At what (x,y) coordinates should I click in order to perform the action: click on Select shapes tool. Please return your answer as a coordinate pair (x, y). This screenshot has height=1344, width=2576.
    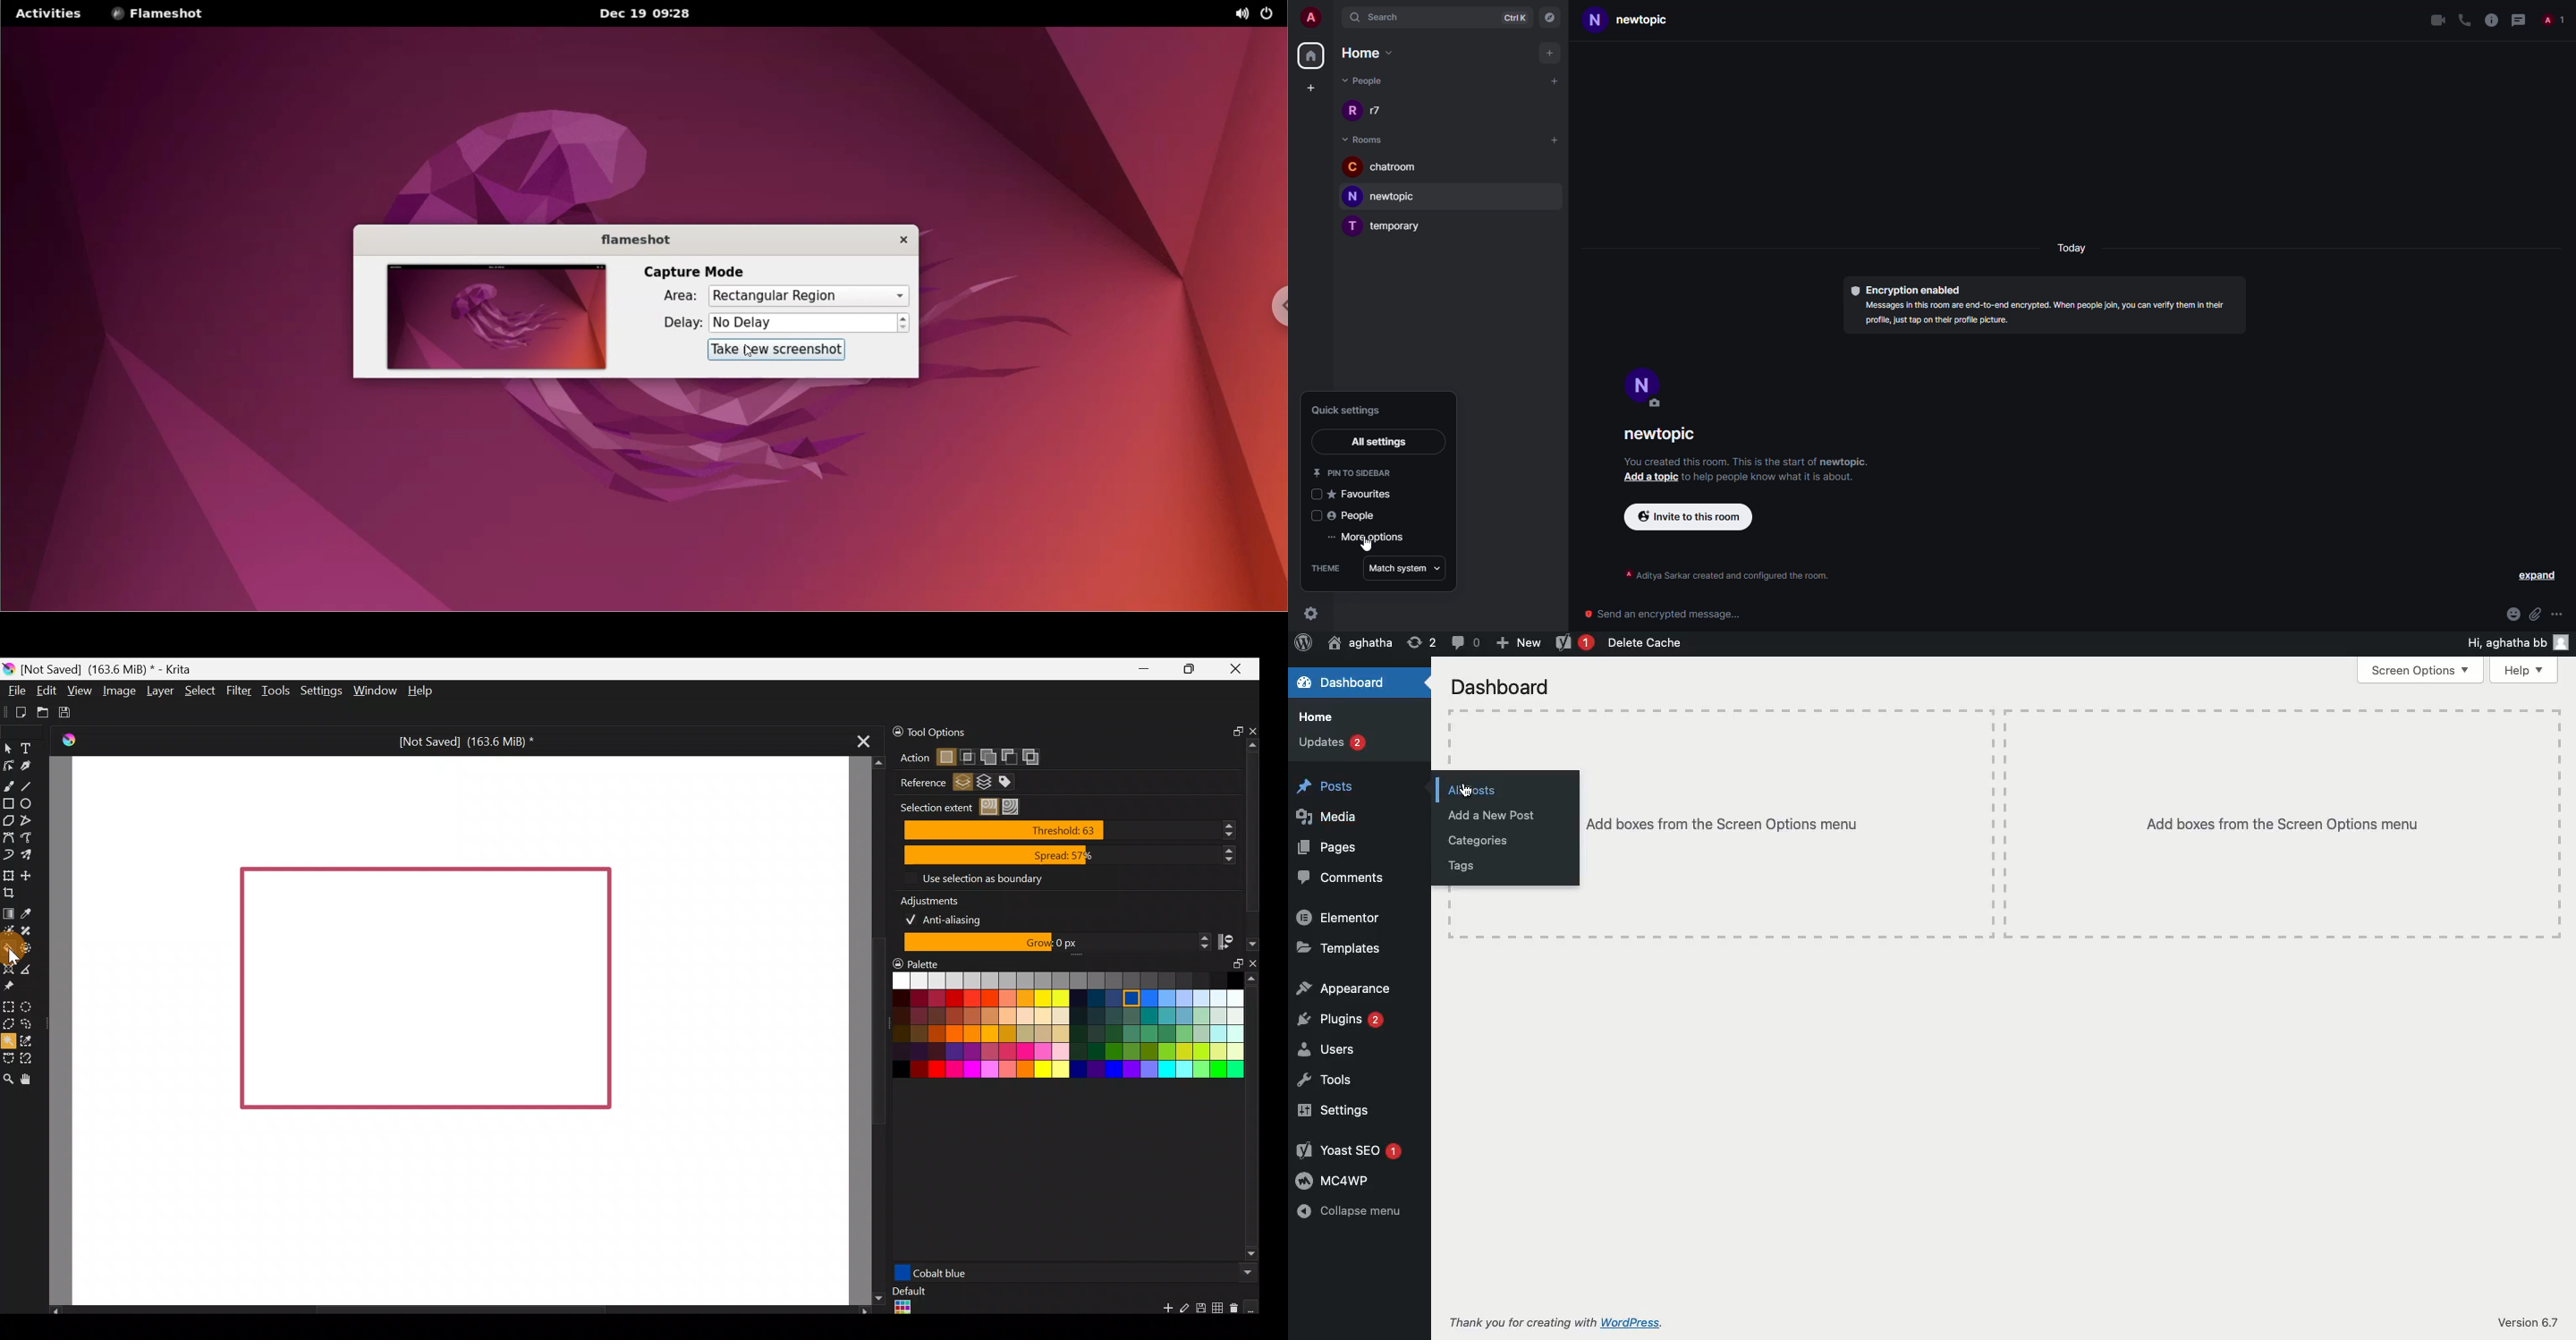
    Looking at the image, I should click on (10, 750).